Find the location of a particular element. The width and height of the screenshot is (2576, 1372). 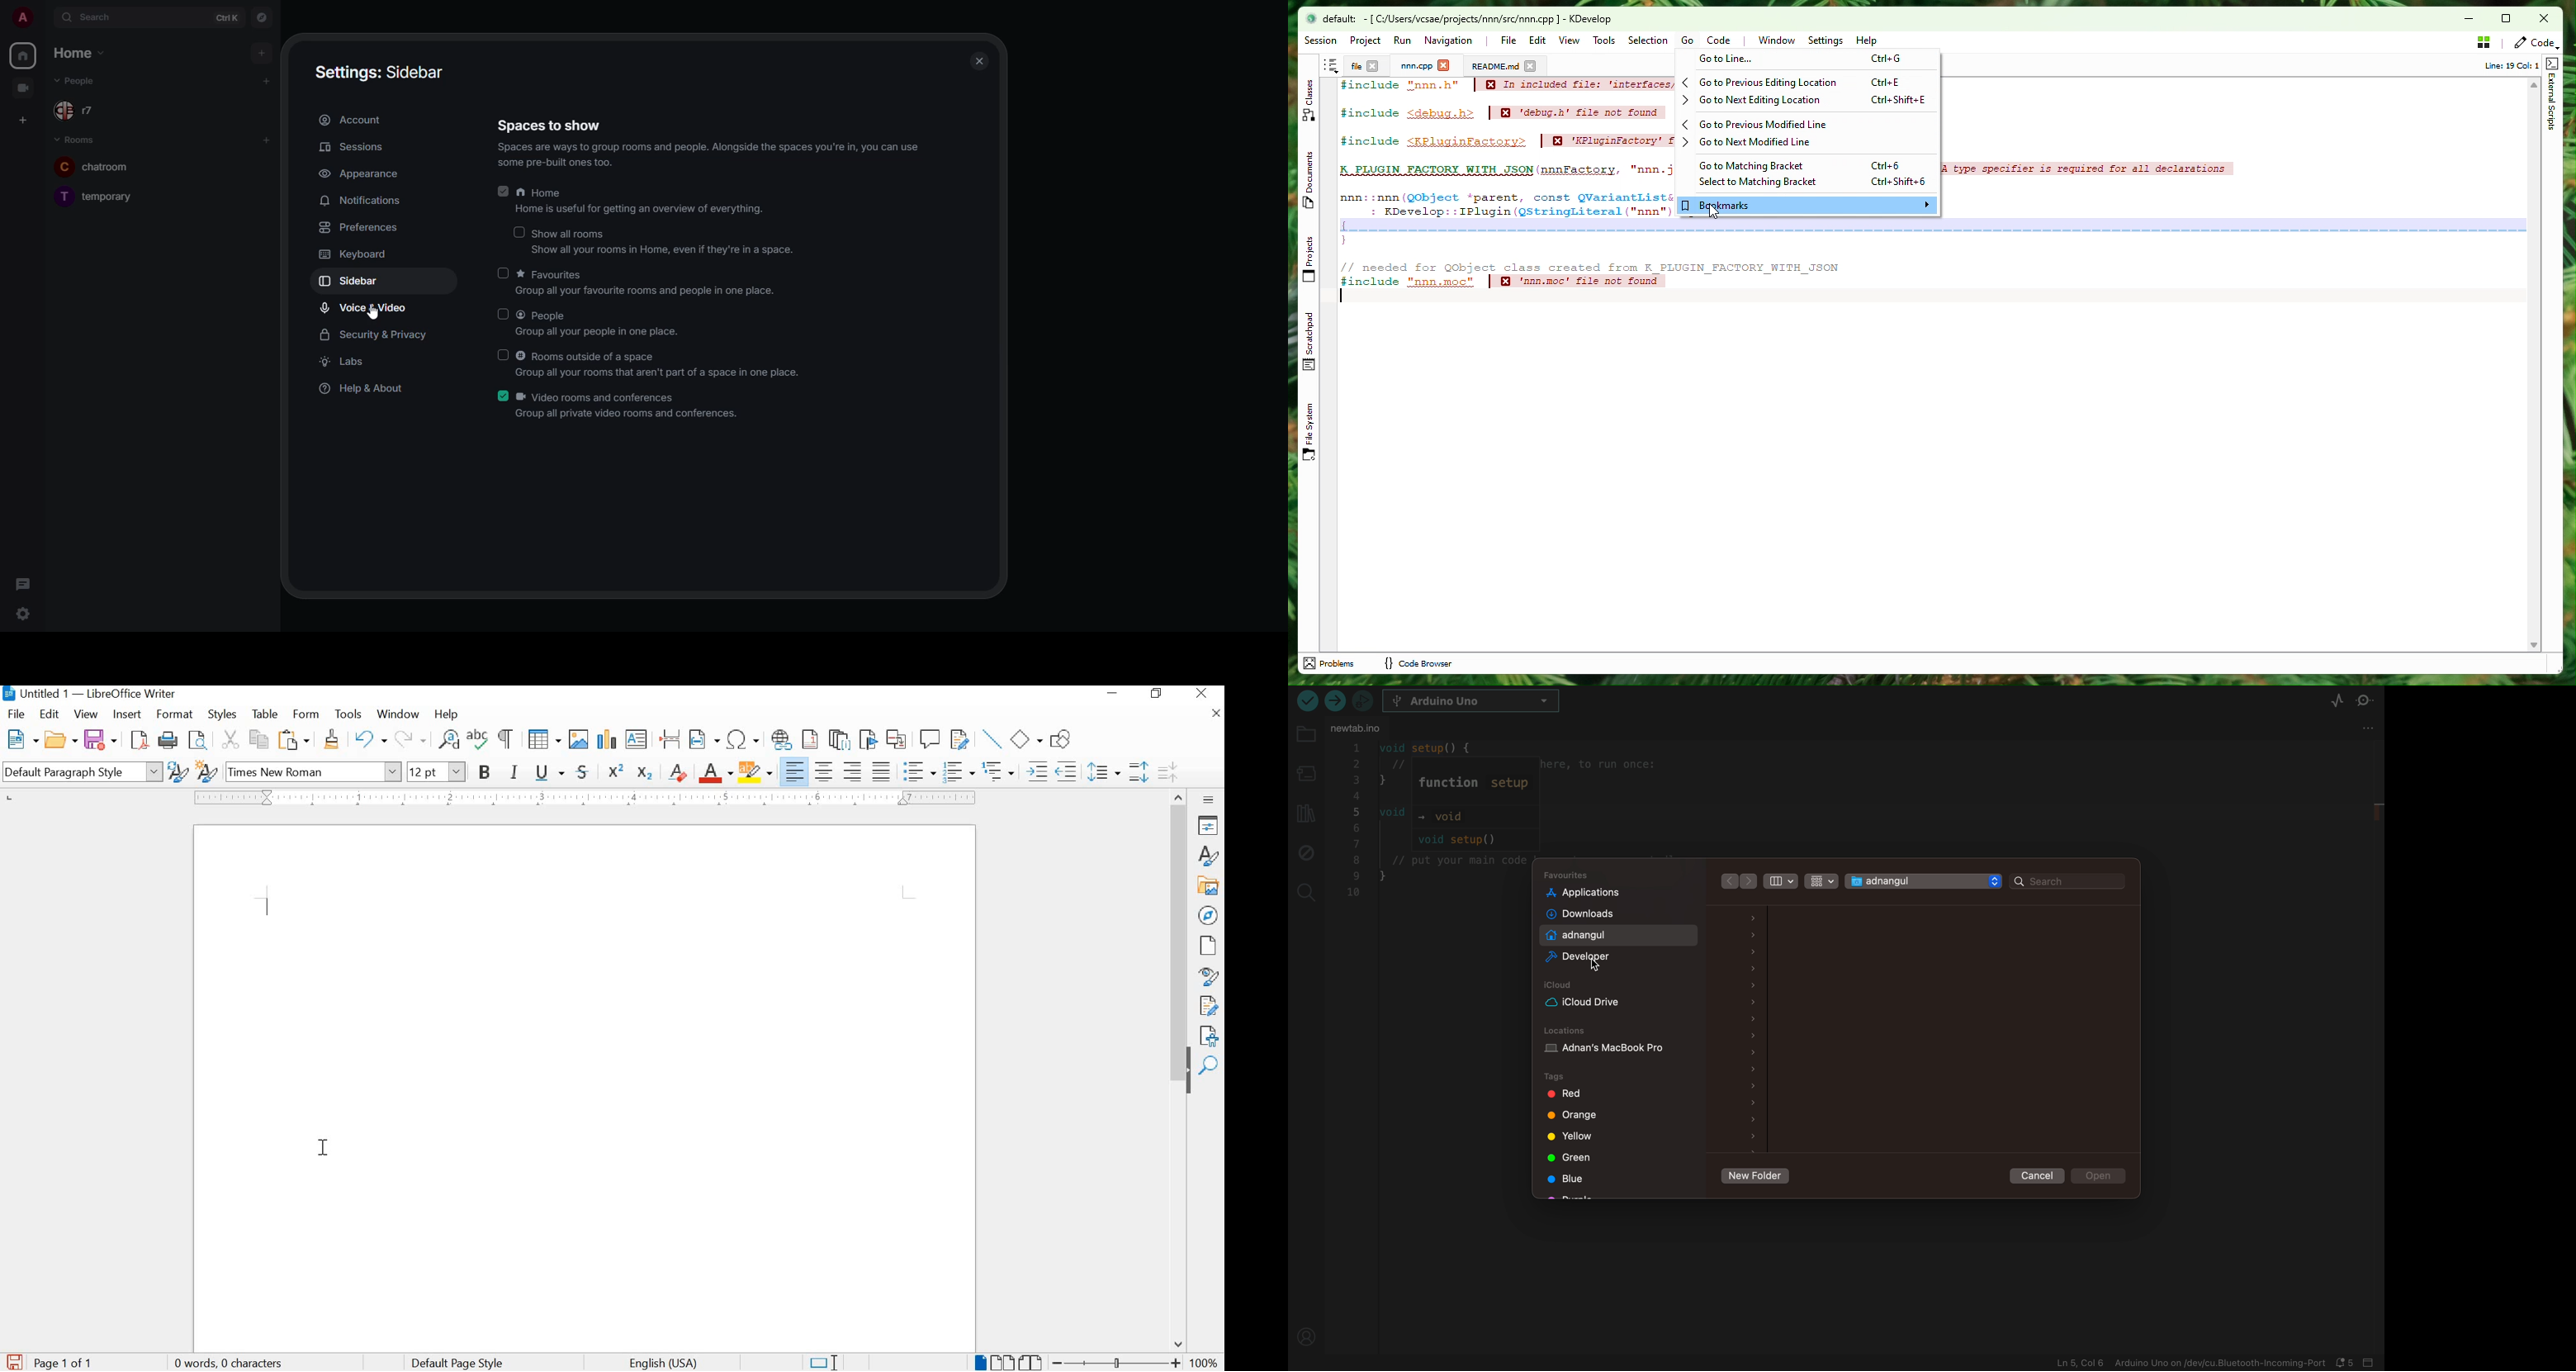

STYLE INSPECTOR is located at coordinates (1208, 975).